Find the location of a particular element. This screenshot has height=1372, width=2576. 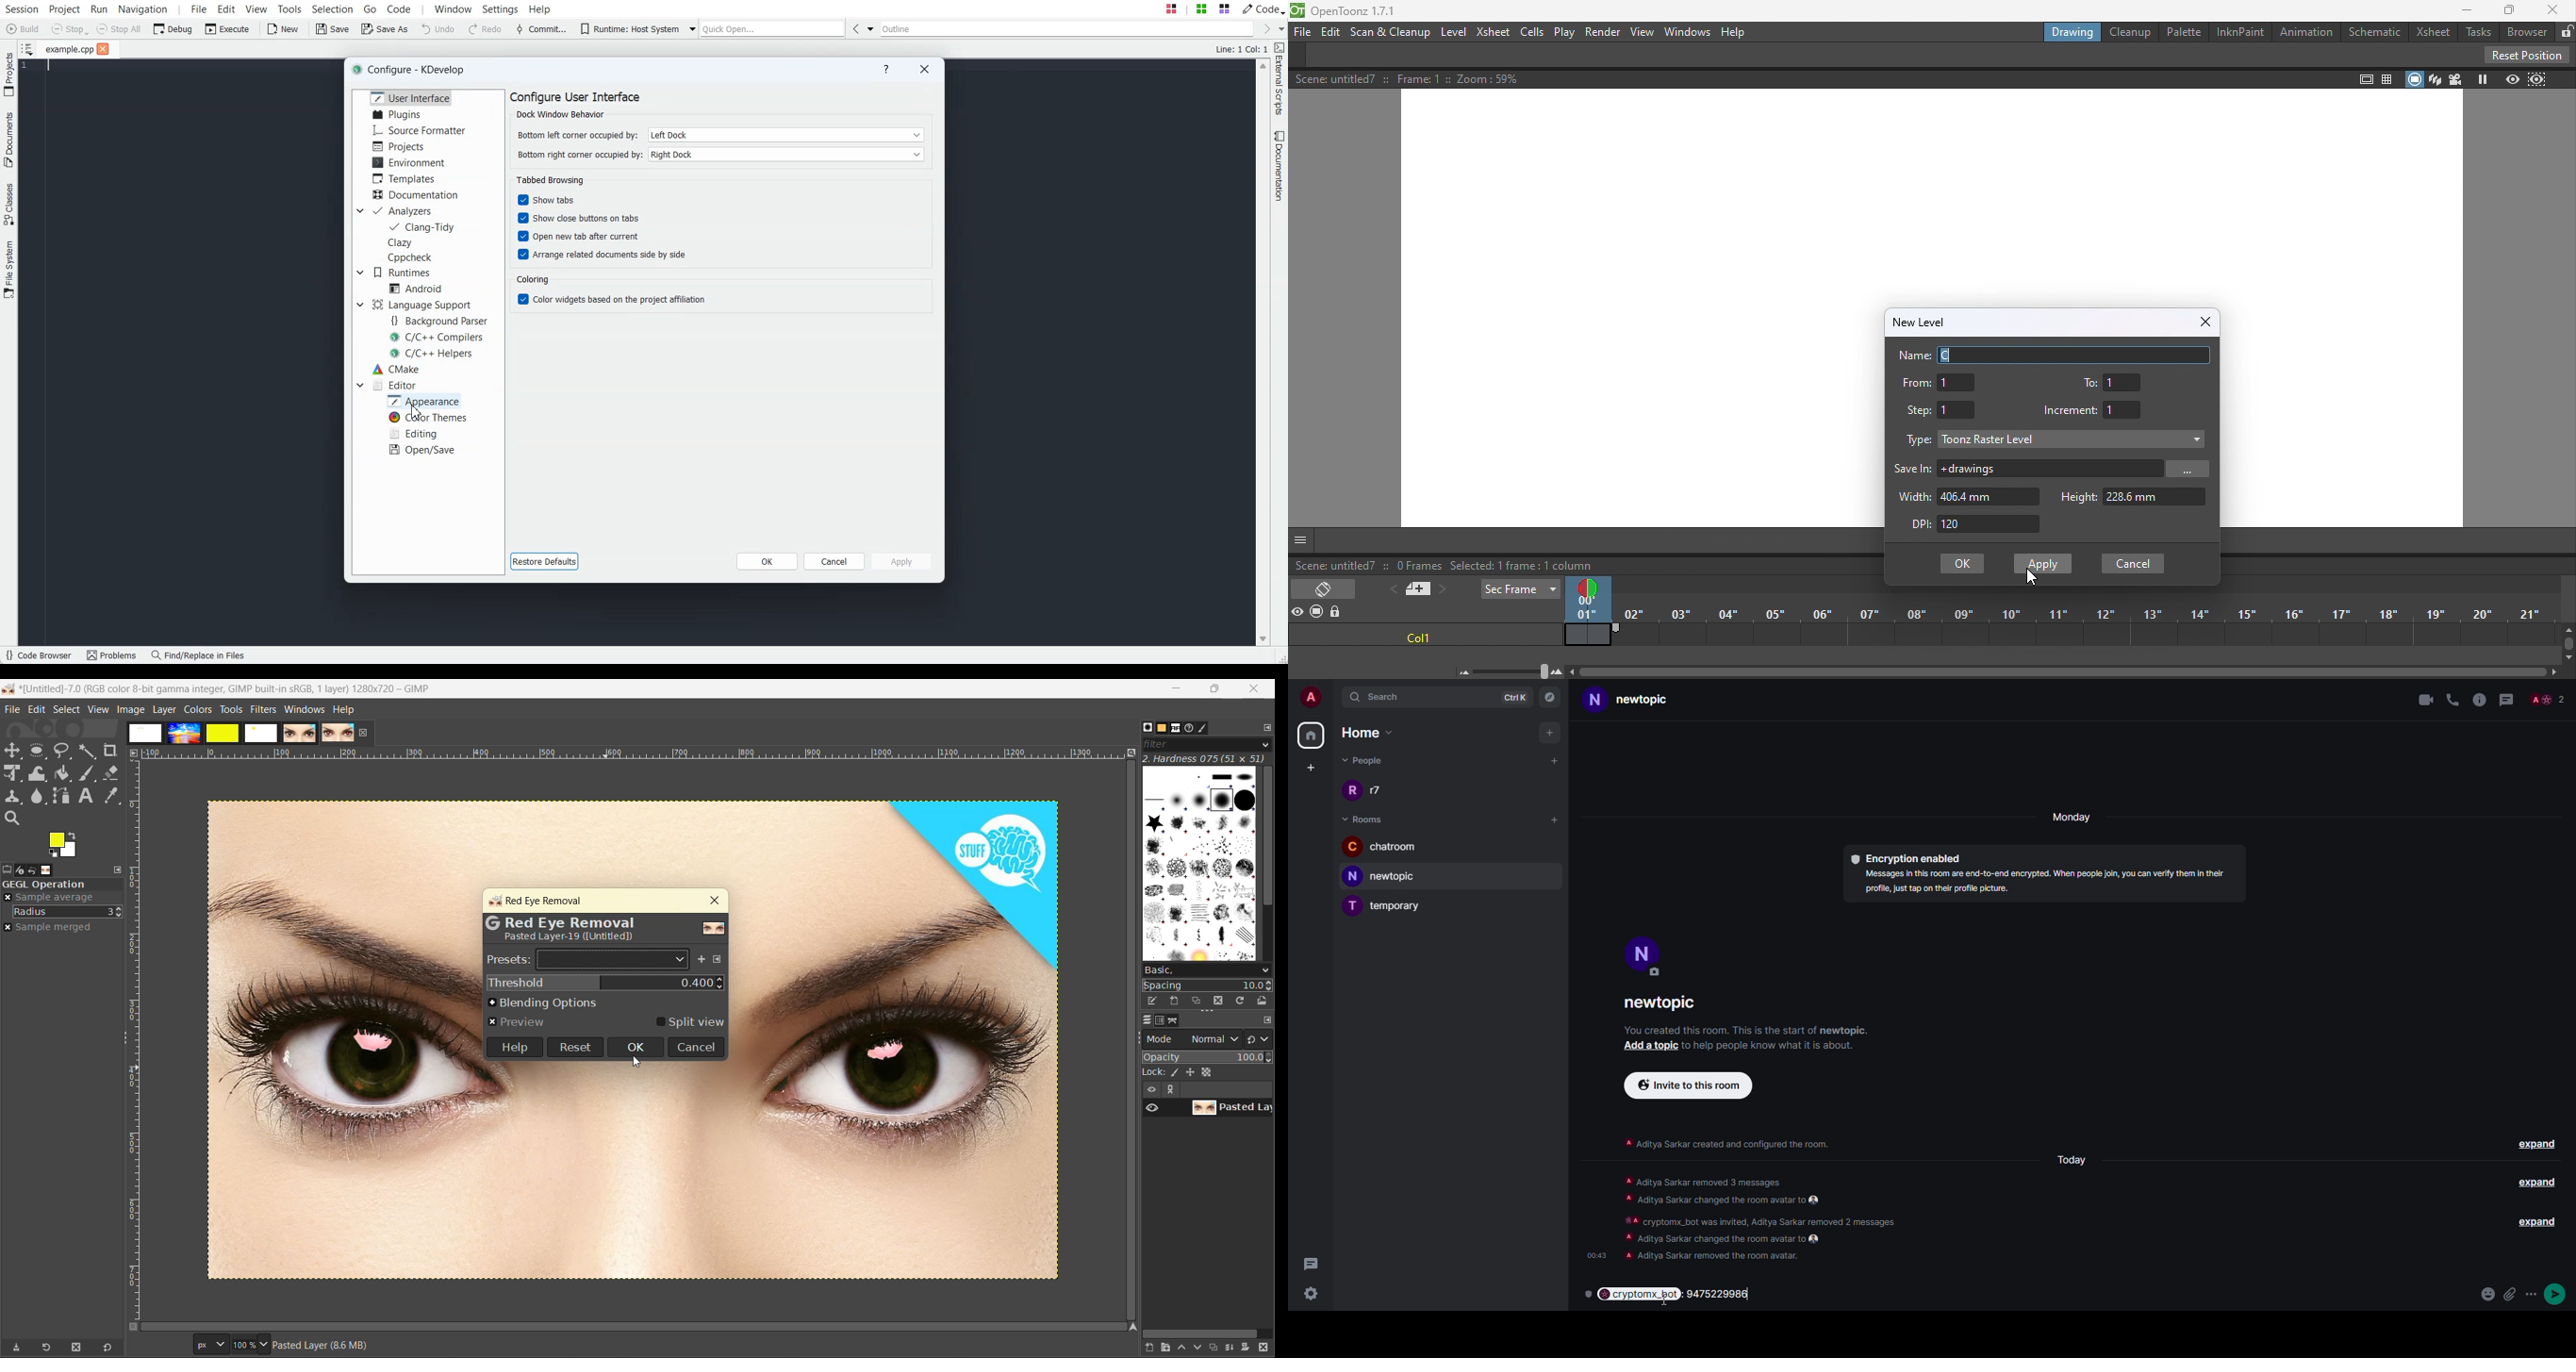

ink is located at coordinates (89, 773).